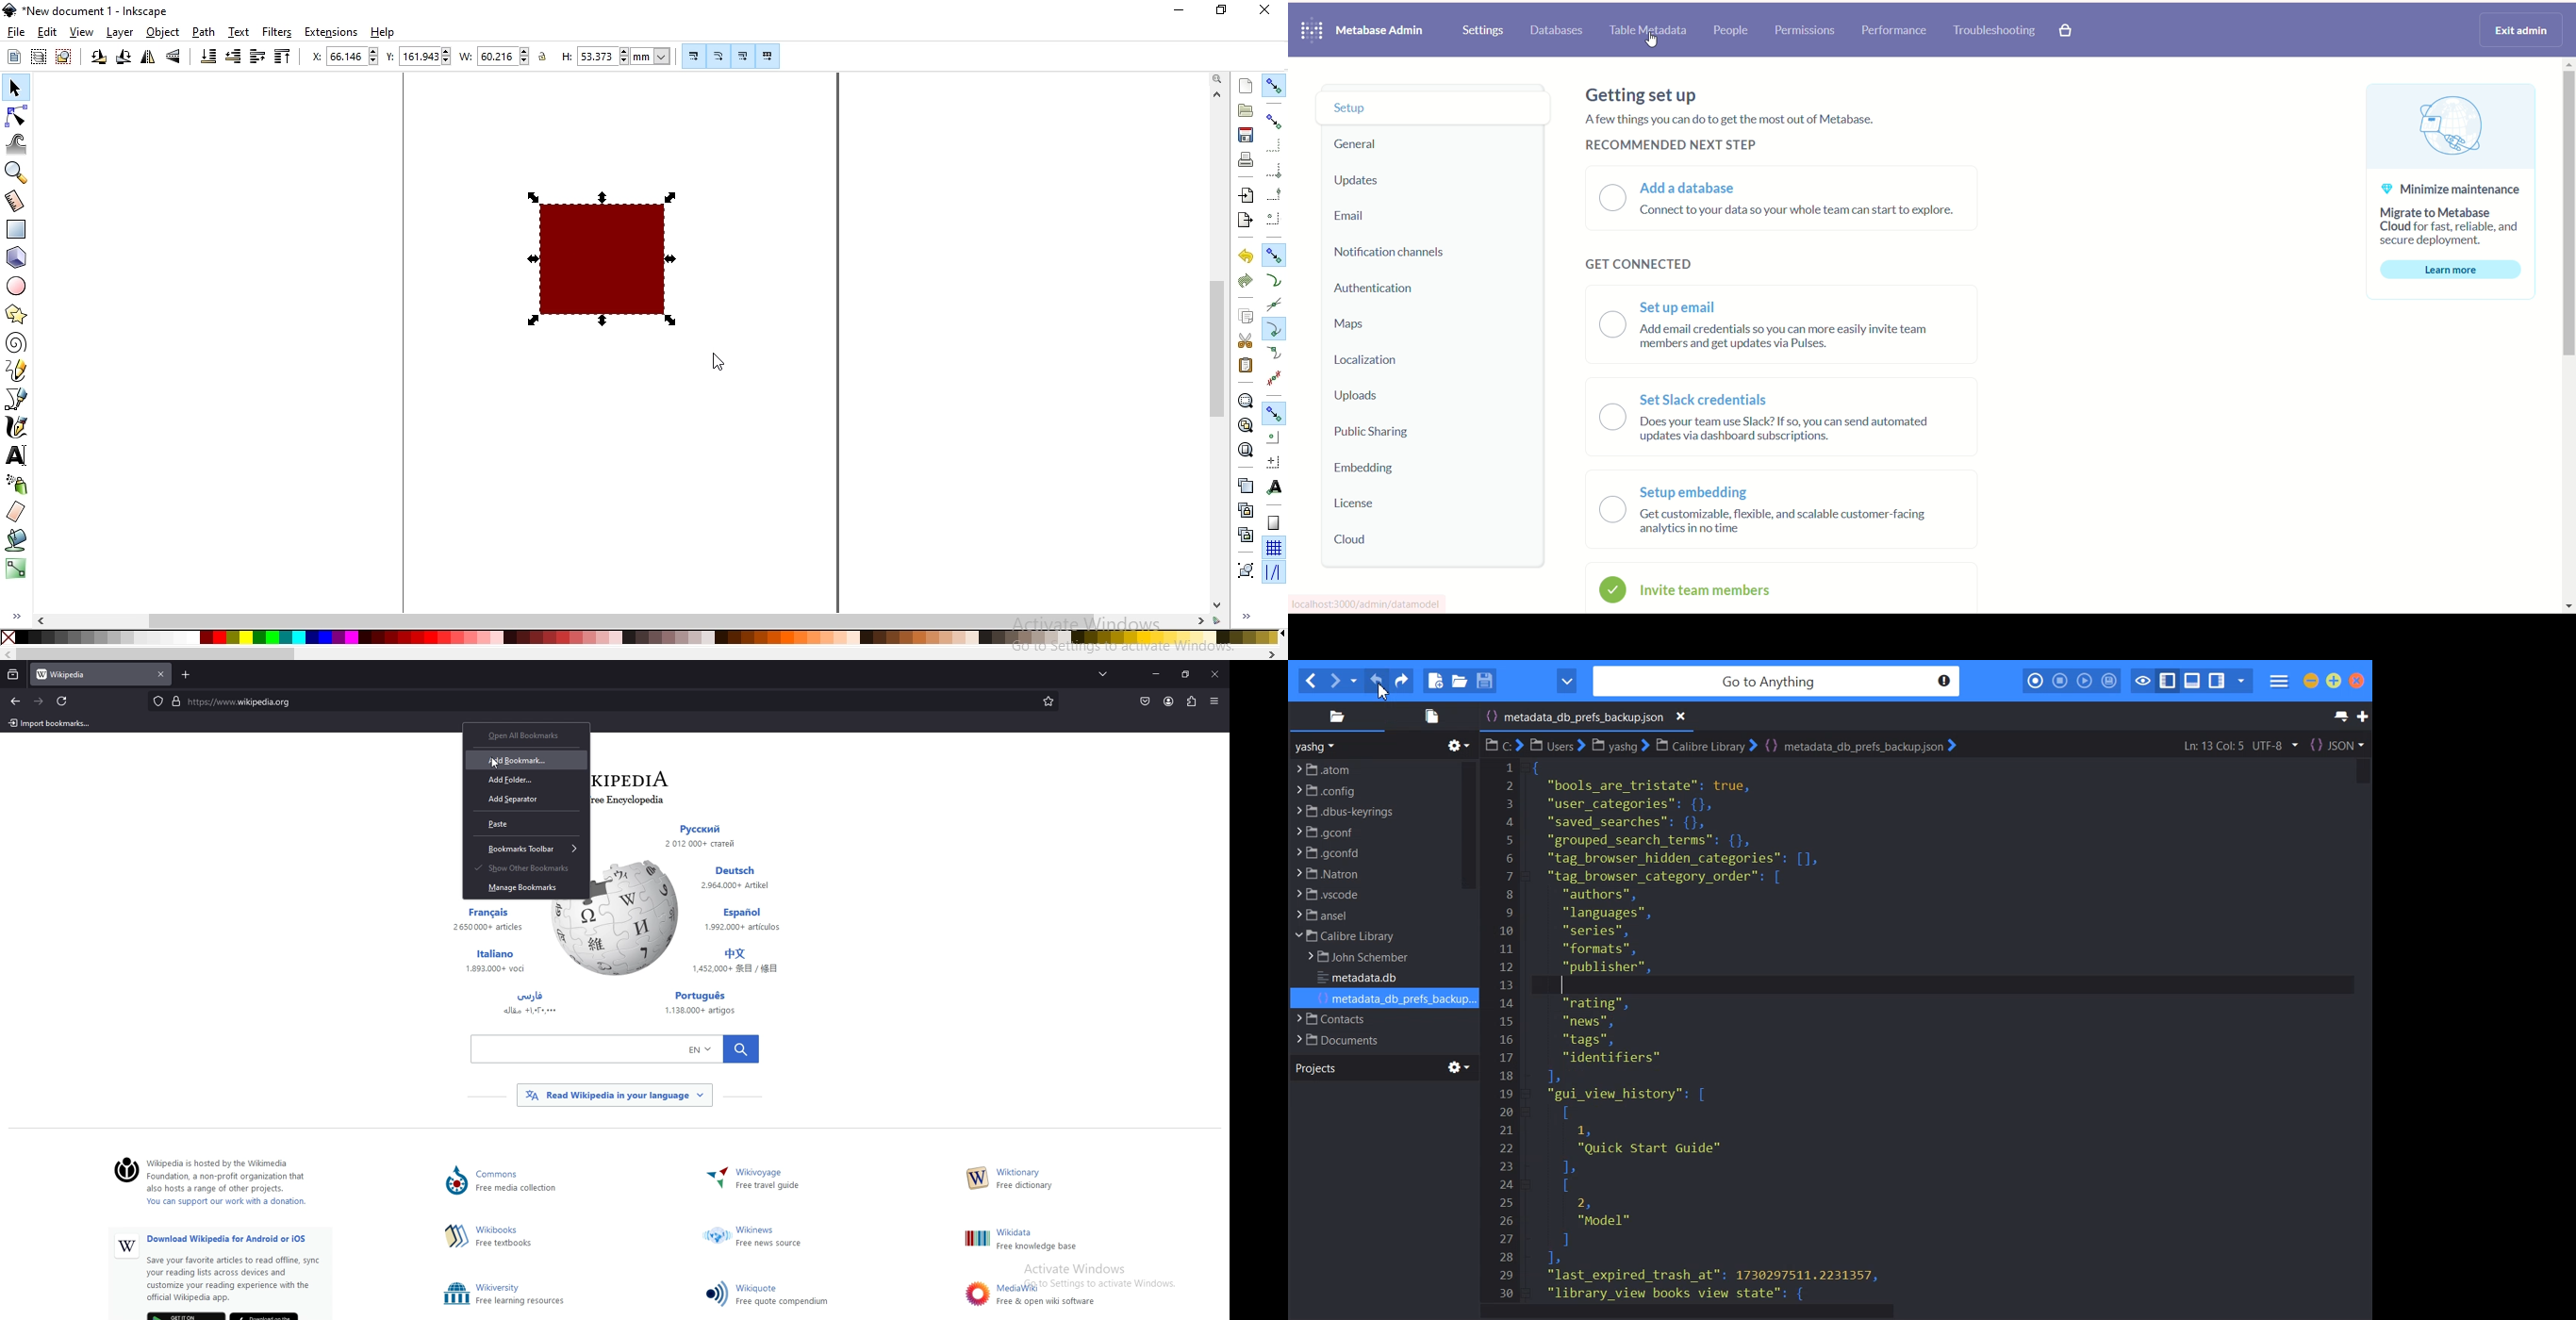 The height and width of the screenshot is (1344, 2576). Describe the element at coordinates (19, 230) in the screenshot. I see `create rectangles and squares` at that location.